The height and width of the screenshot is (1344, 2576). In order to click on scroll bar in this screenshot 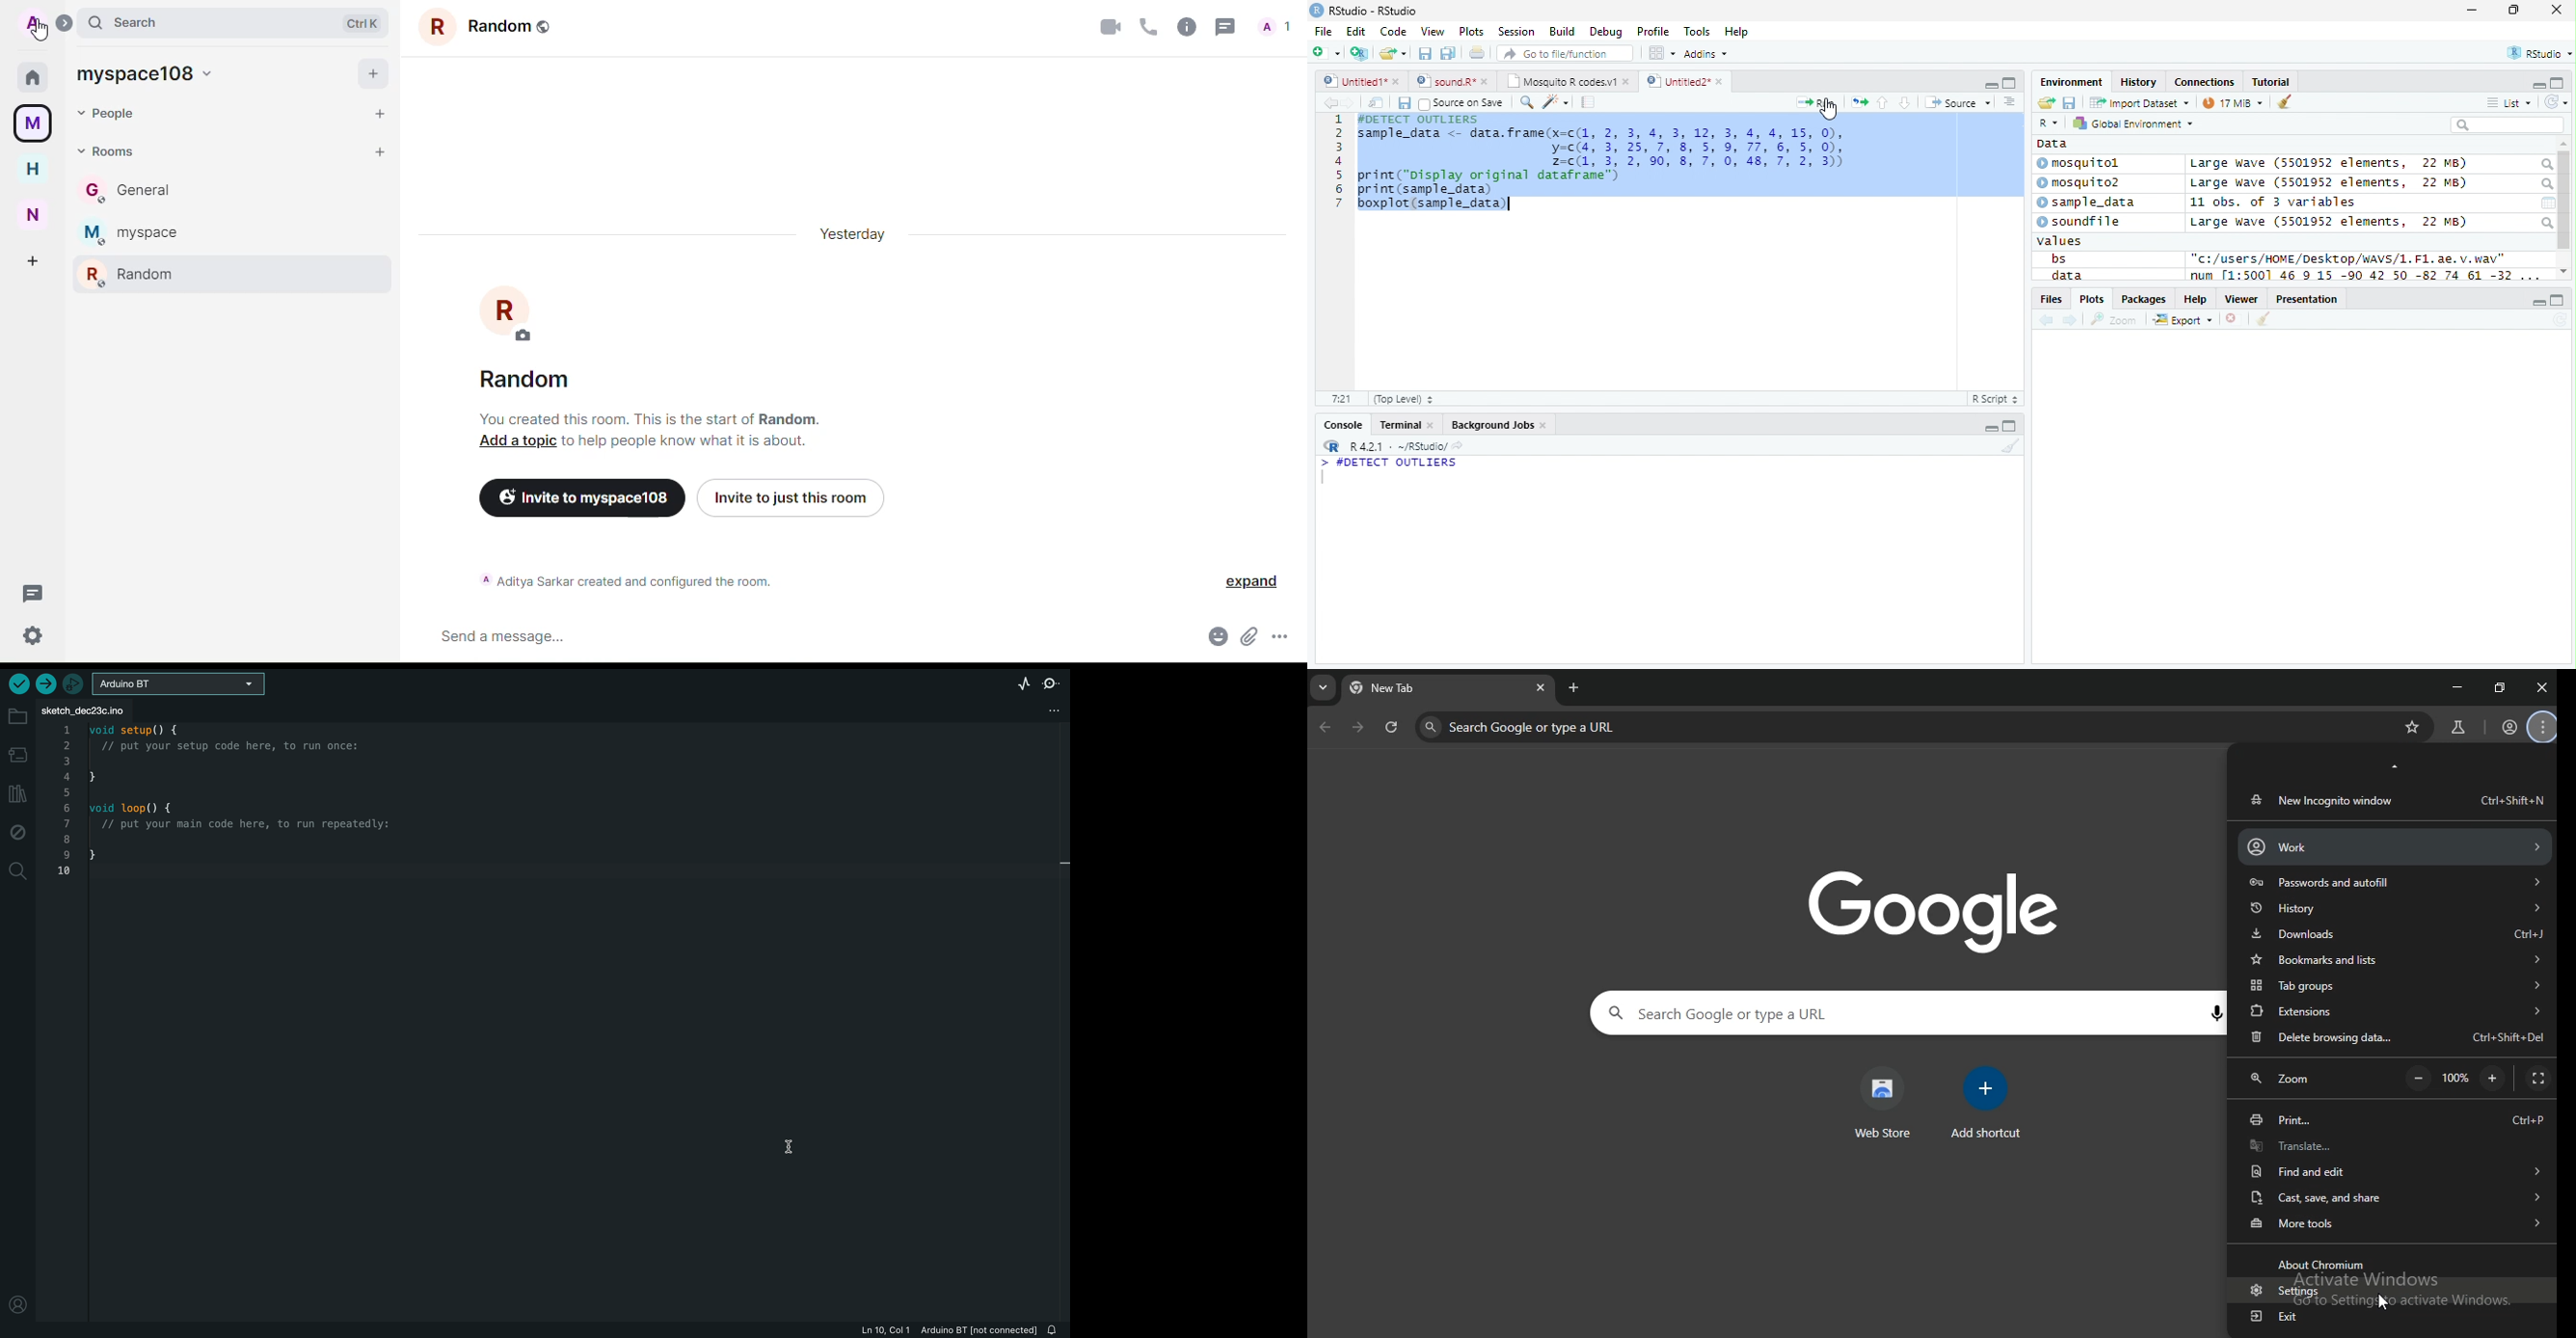, I will do `click(2565, 200)`.